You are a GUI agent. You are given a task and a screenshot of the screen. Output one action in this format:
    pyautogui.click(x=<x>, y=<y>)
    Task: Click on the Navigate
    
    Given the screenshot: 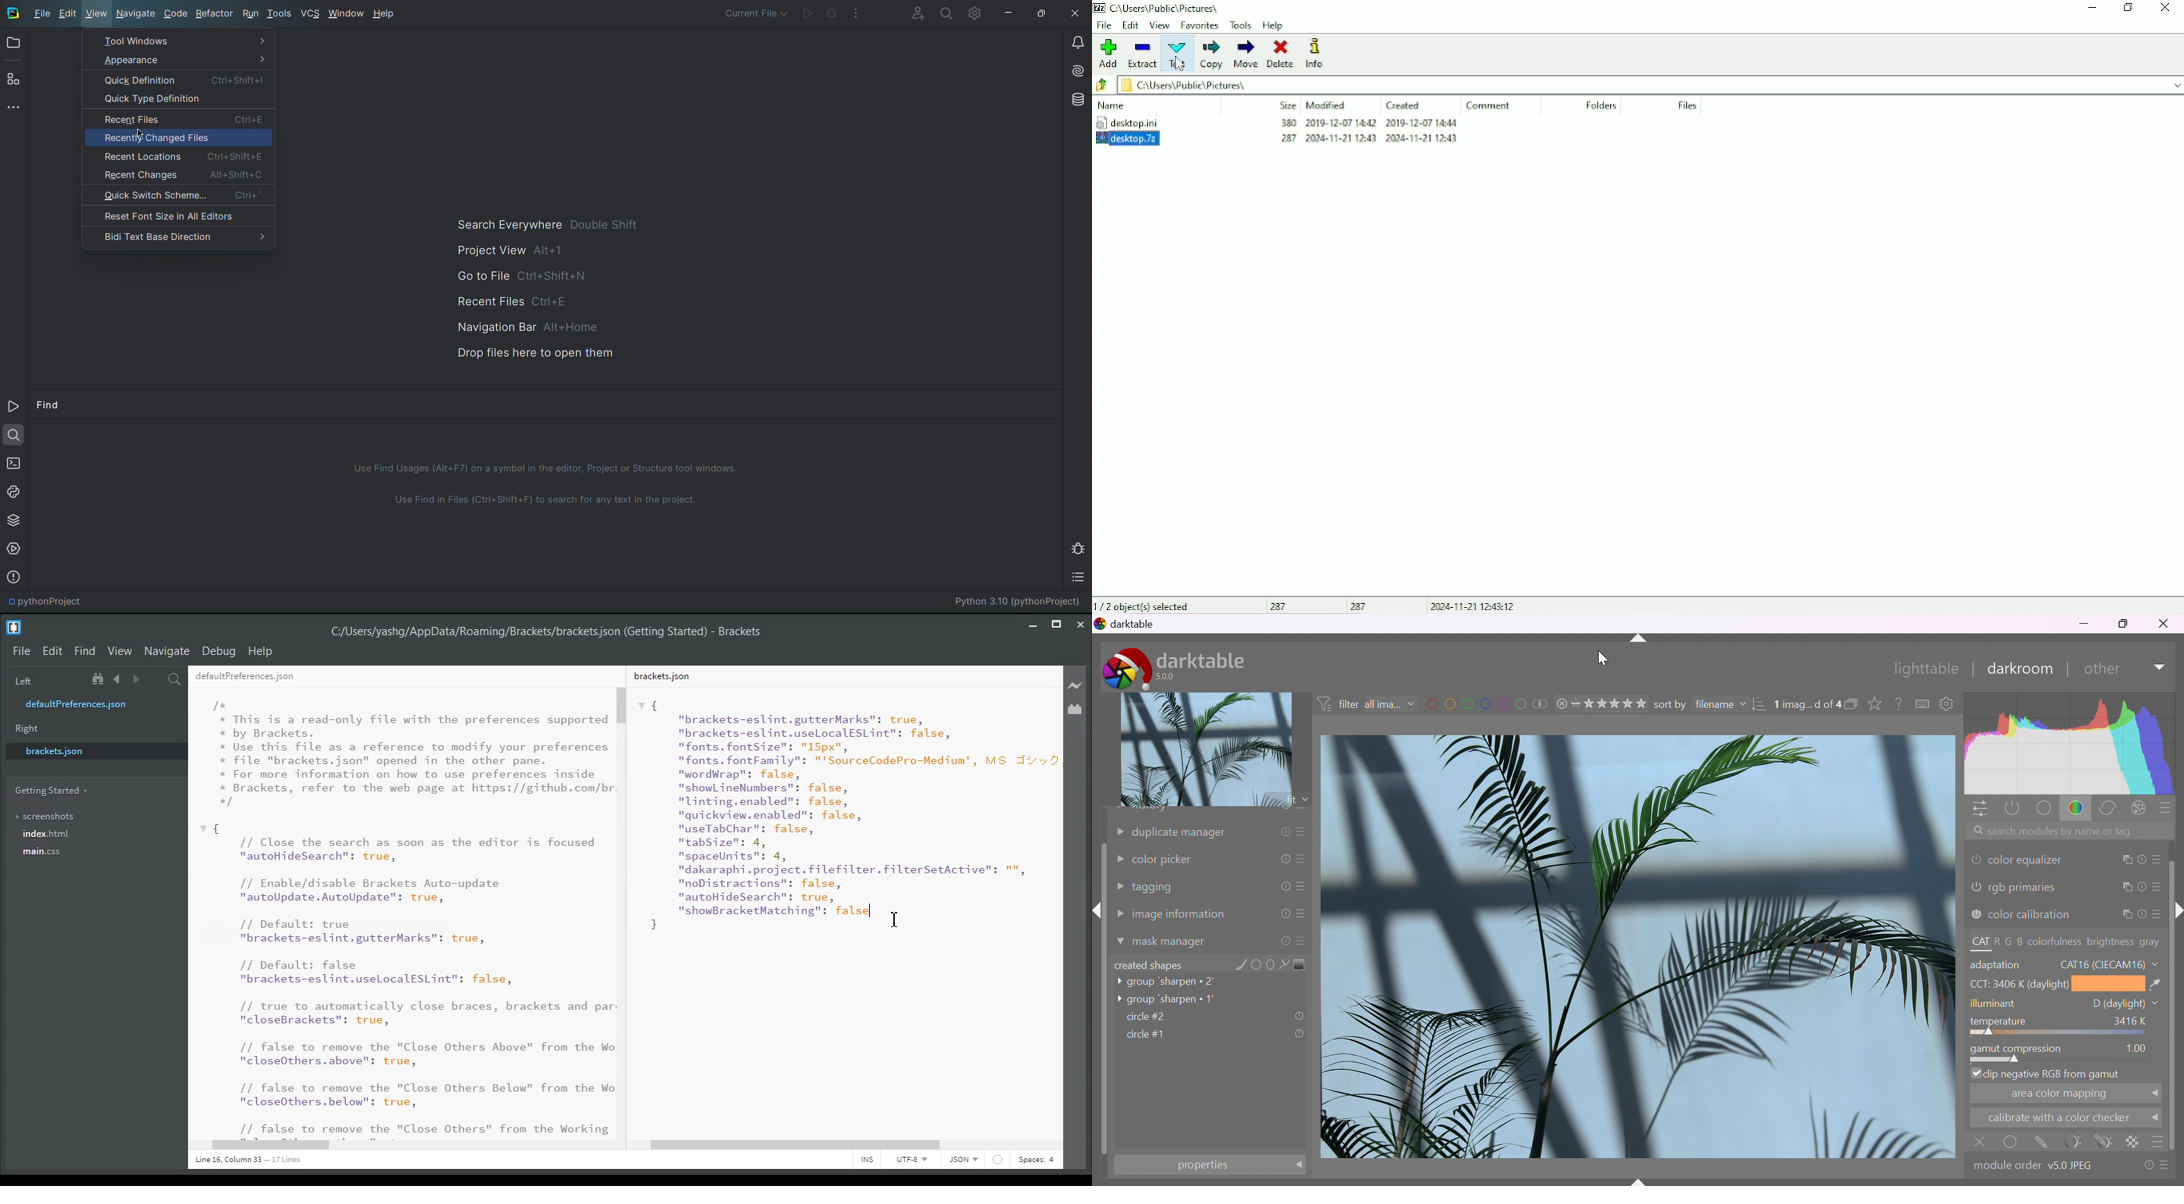 What is the action you would take?
    pyautogui.click(x=168, y=651)
    